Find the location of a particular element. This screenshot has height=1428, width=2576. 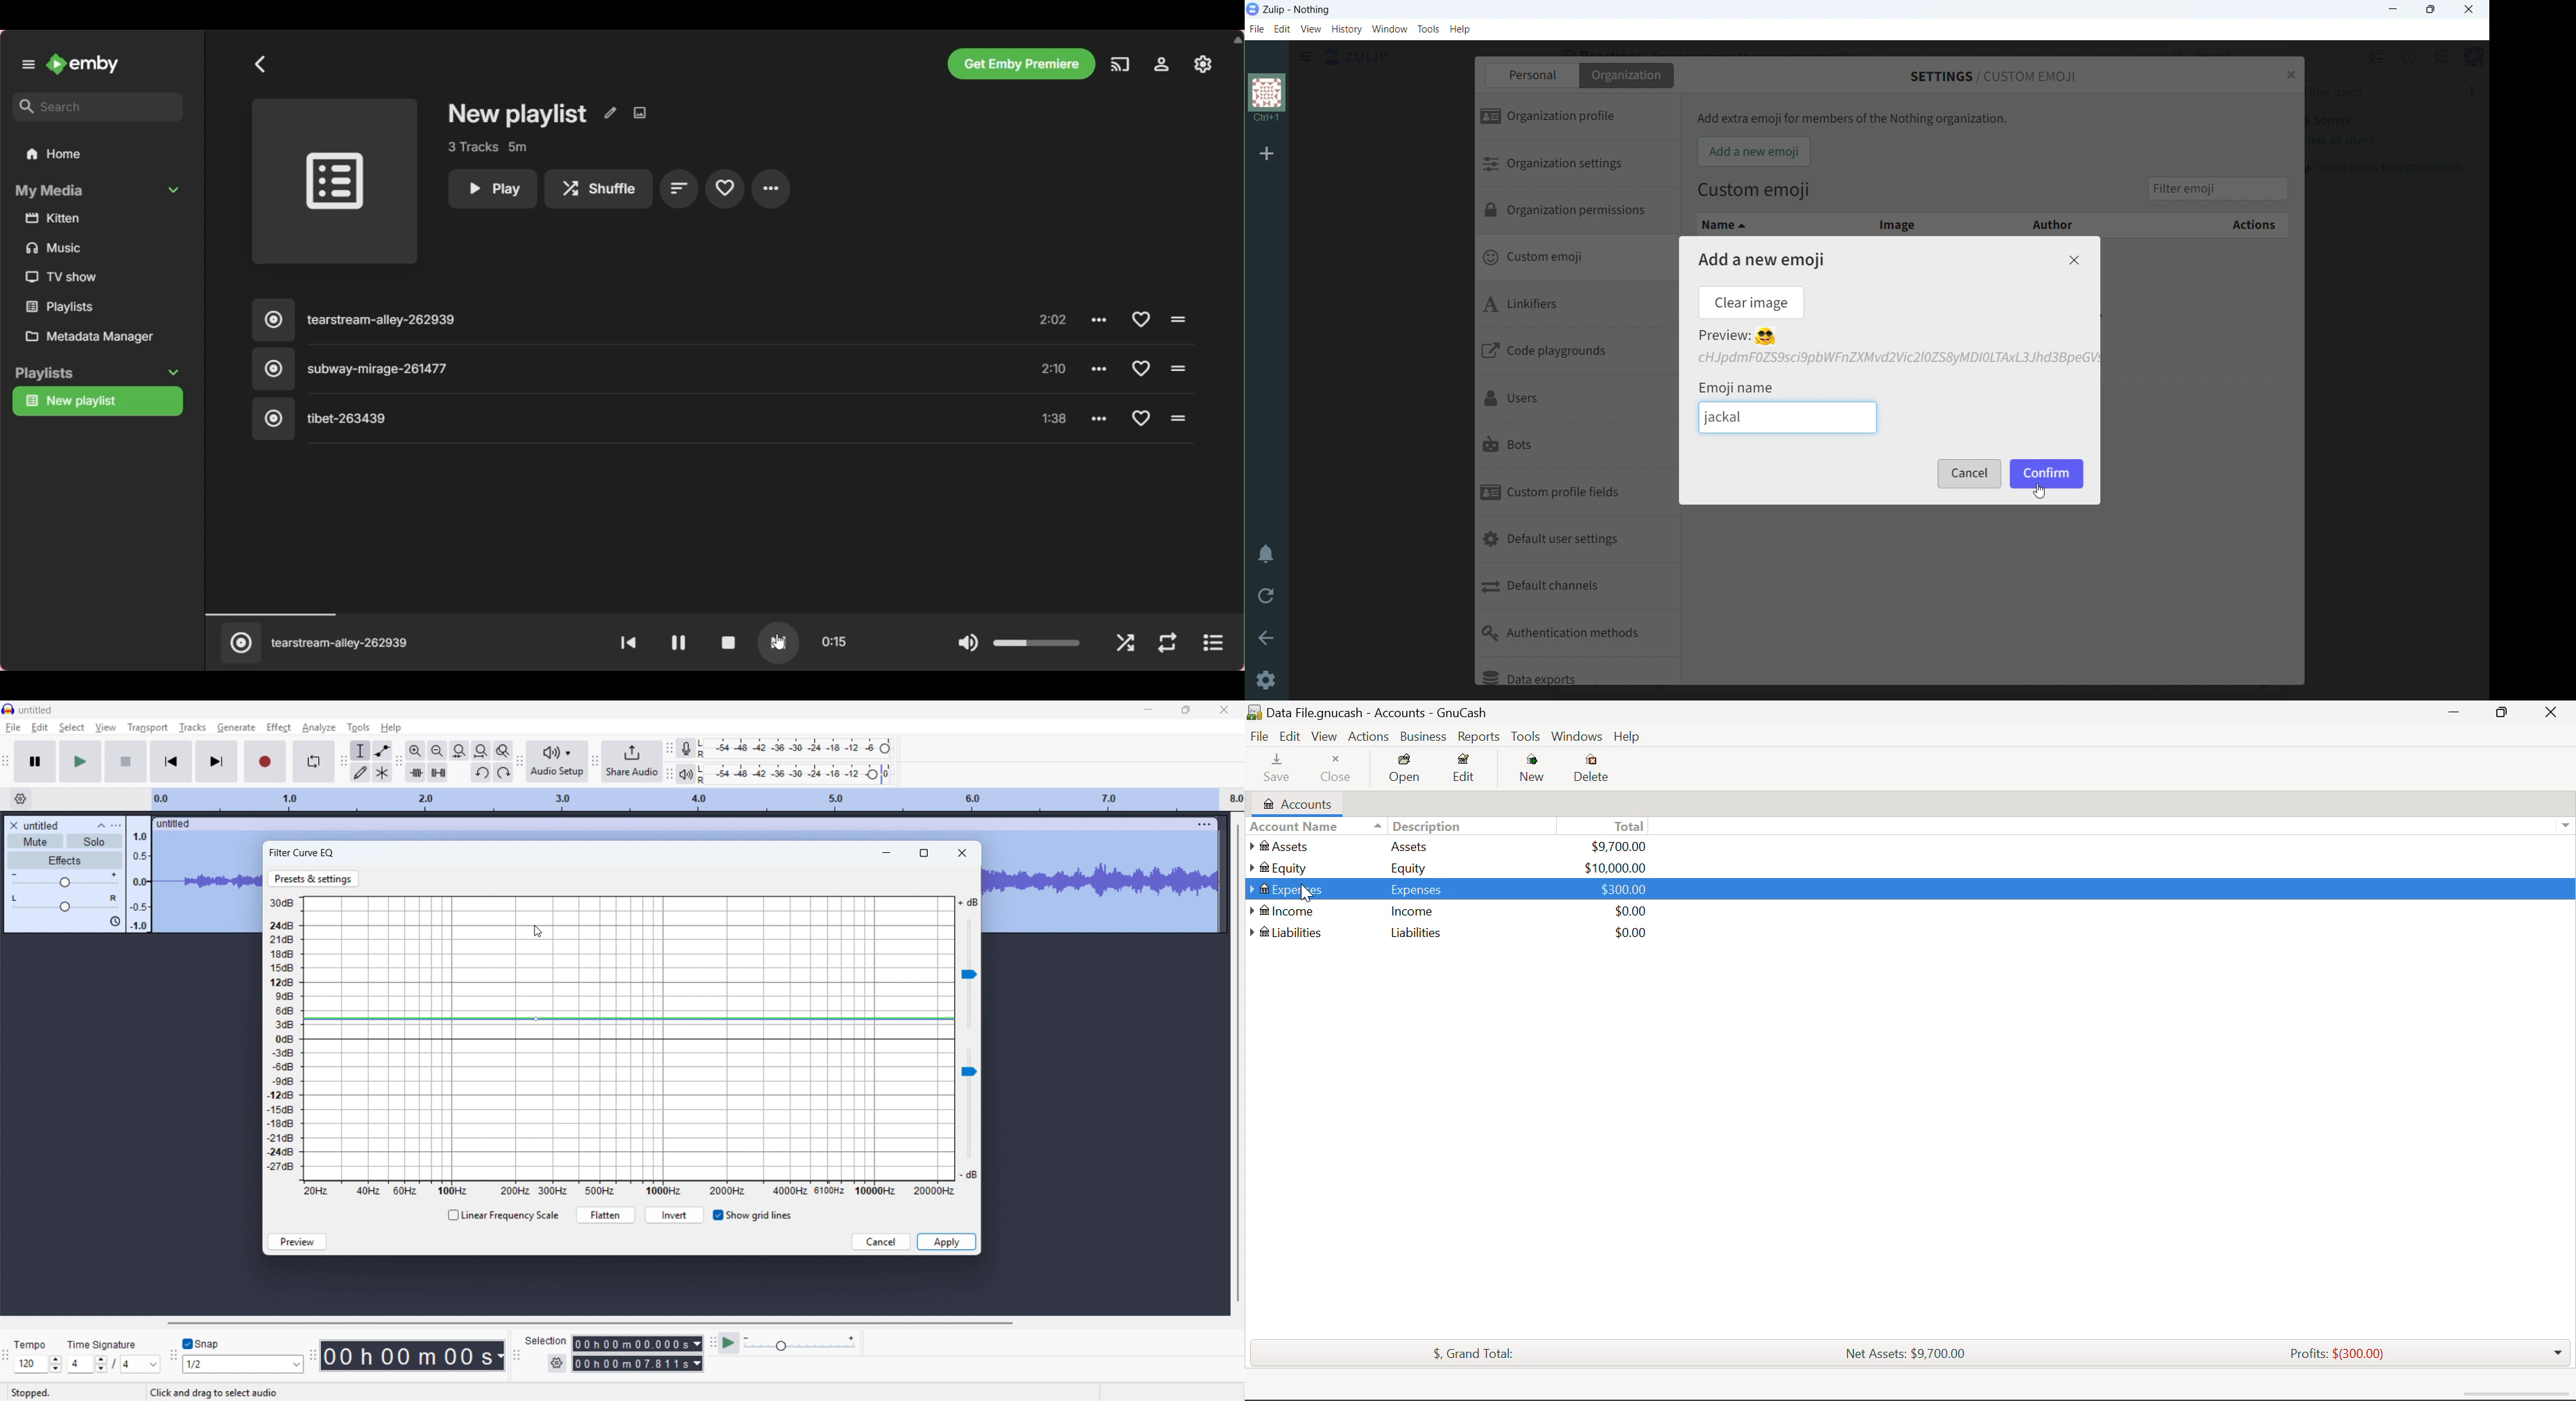

title is located at coordinates (1297, 10).